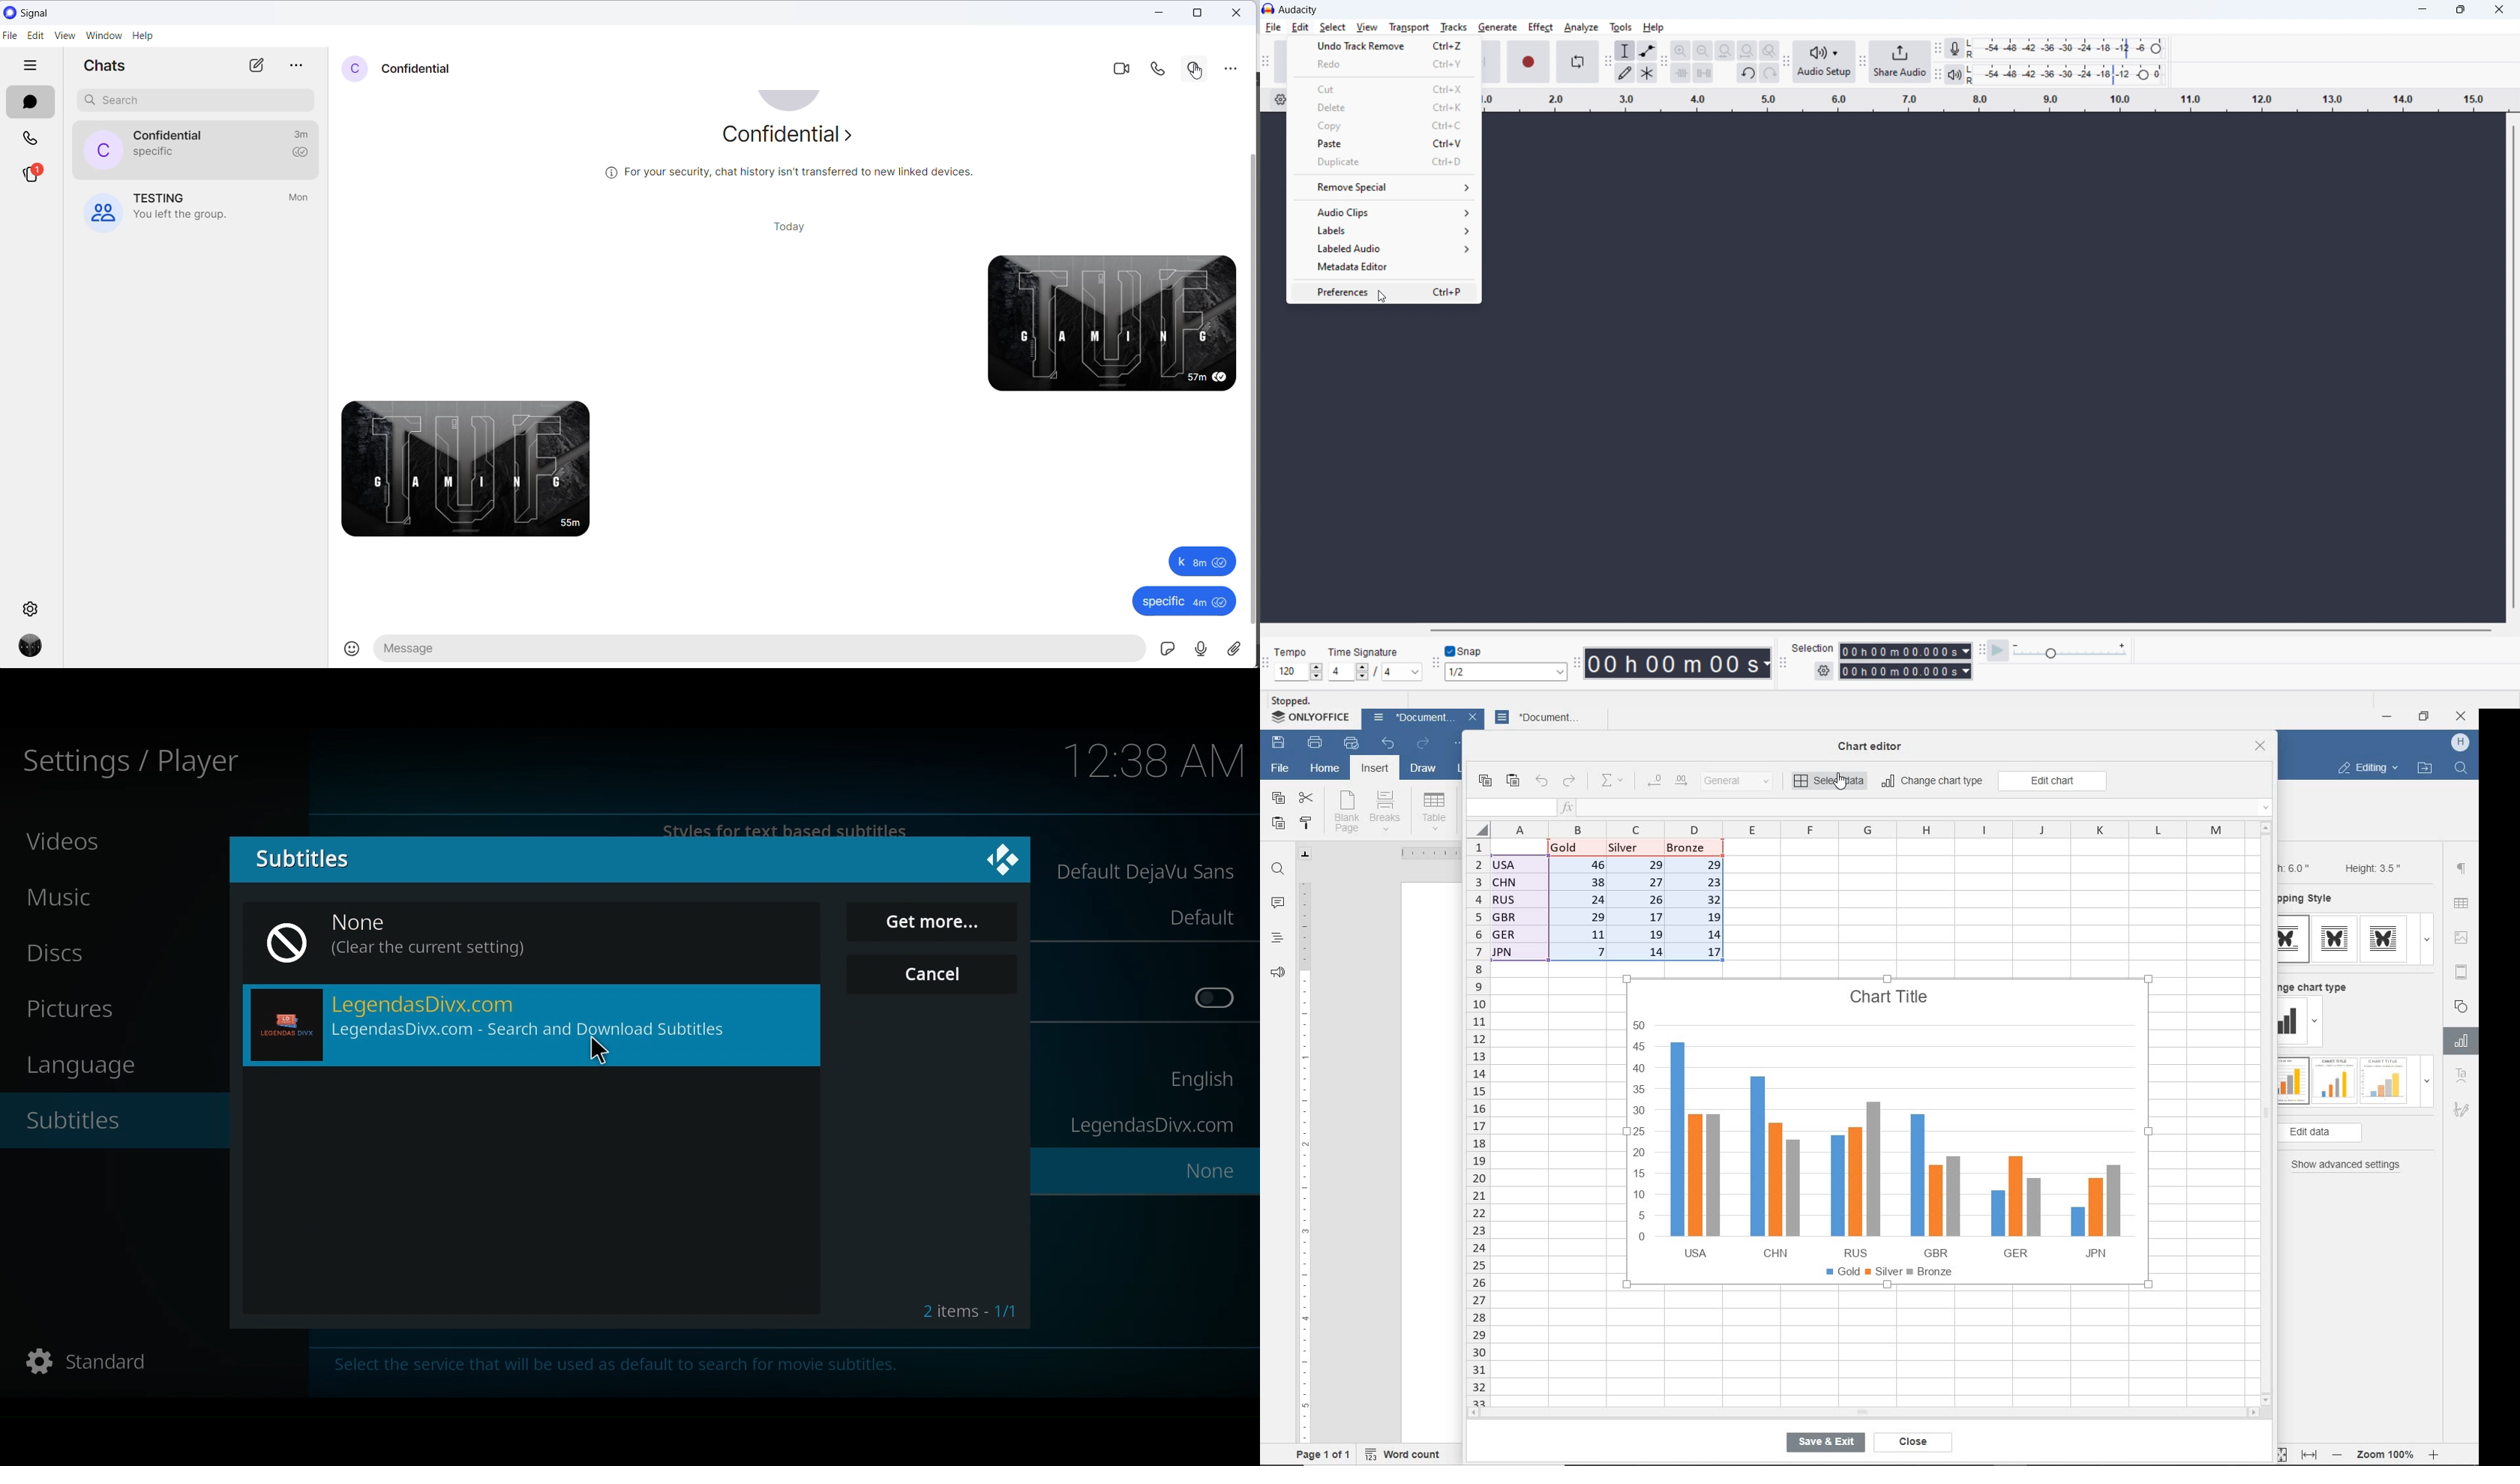 The width and height of the screenshot is (2520, 1484). What do you see at coordinates (1510, 808) in the screenshot?
I see `input field` at bounding box center [1510, 808].